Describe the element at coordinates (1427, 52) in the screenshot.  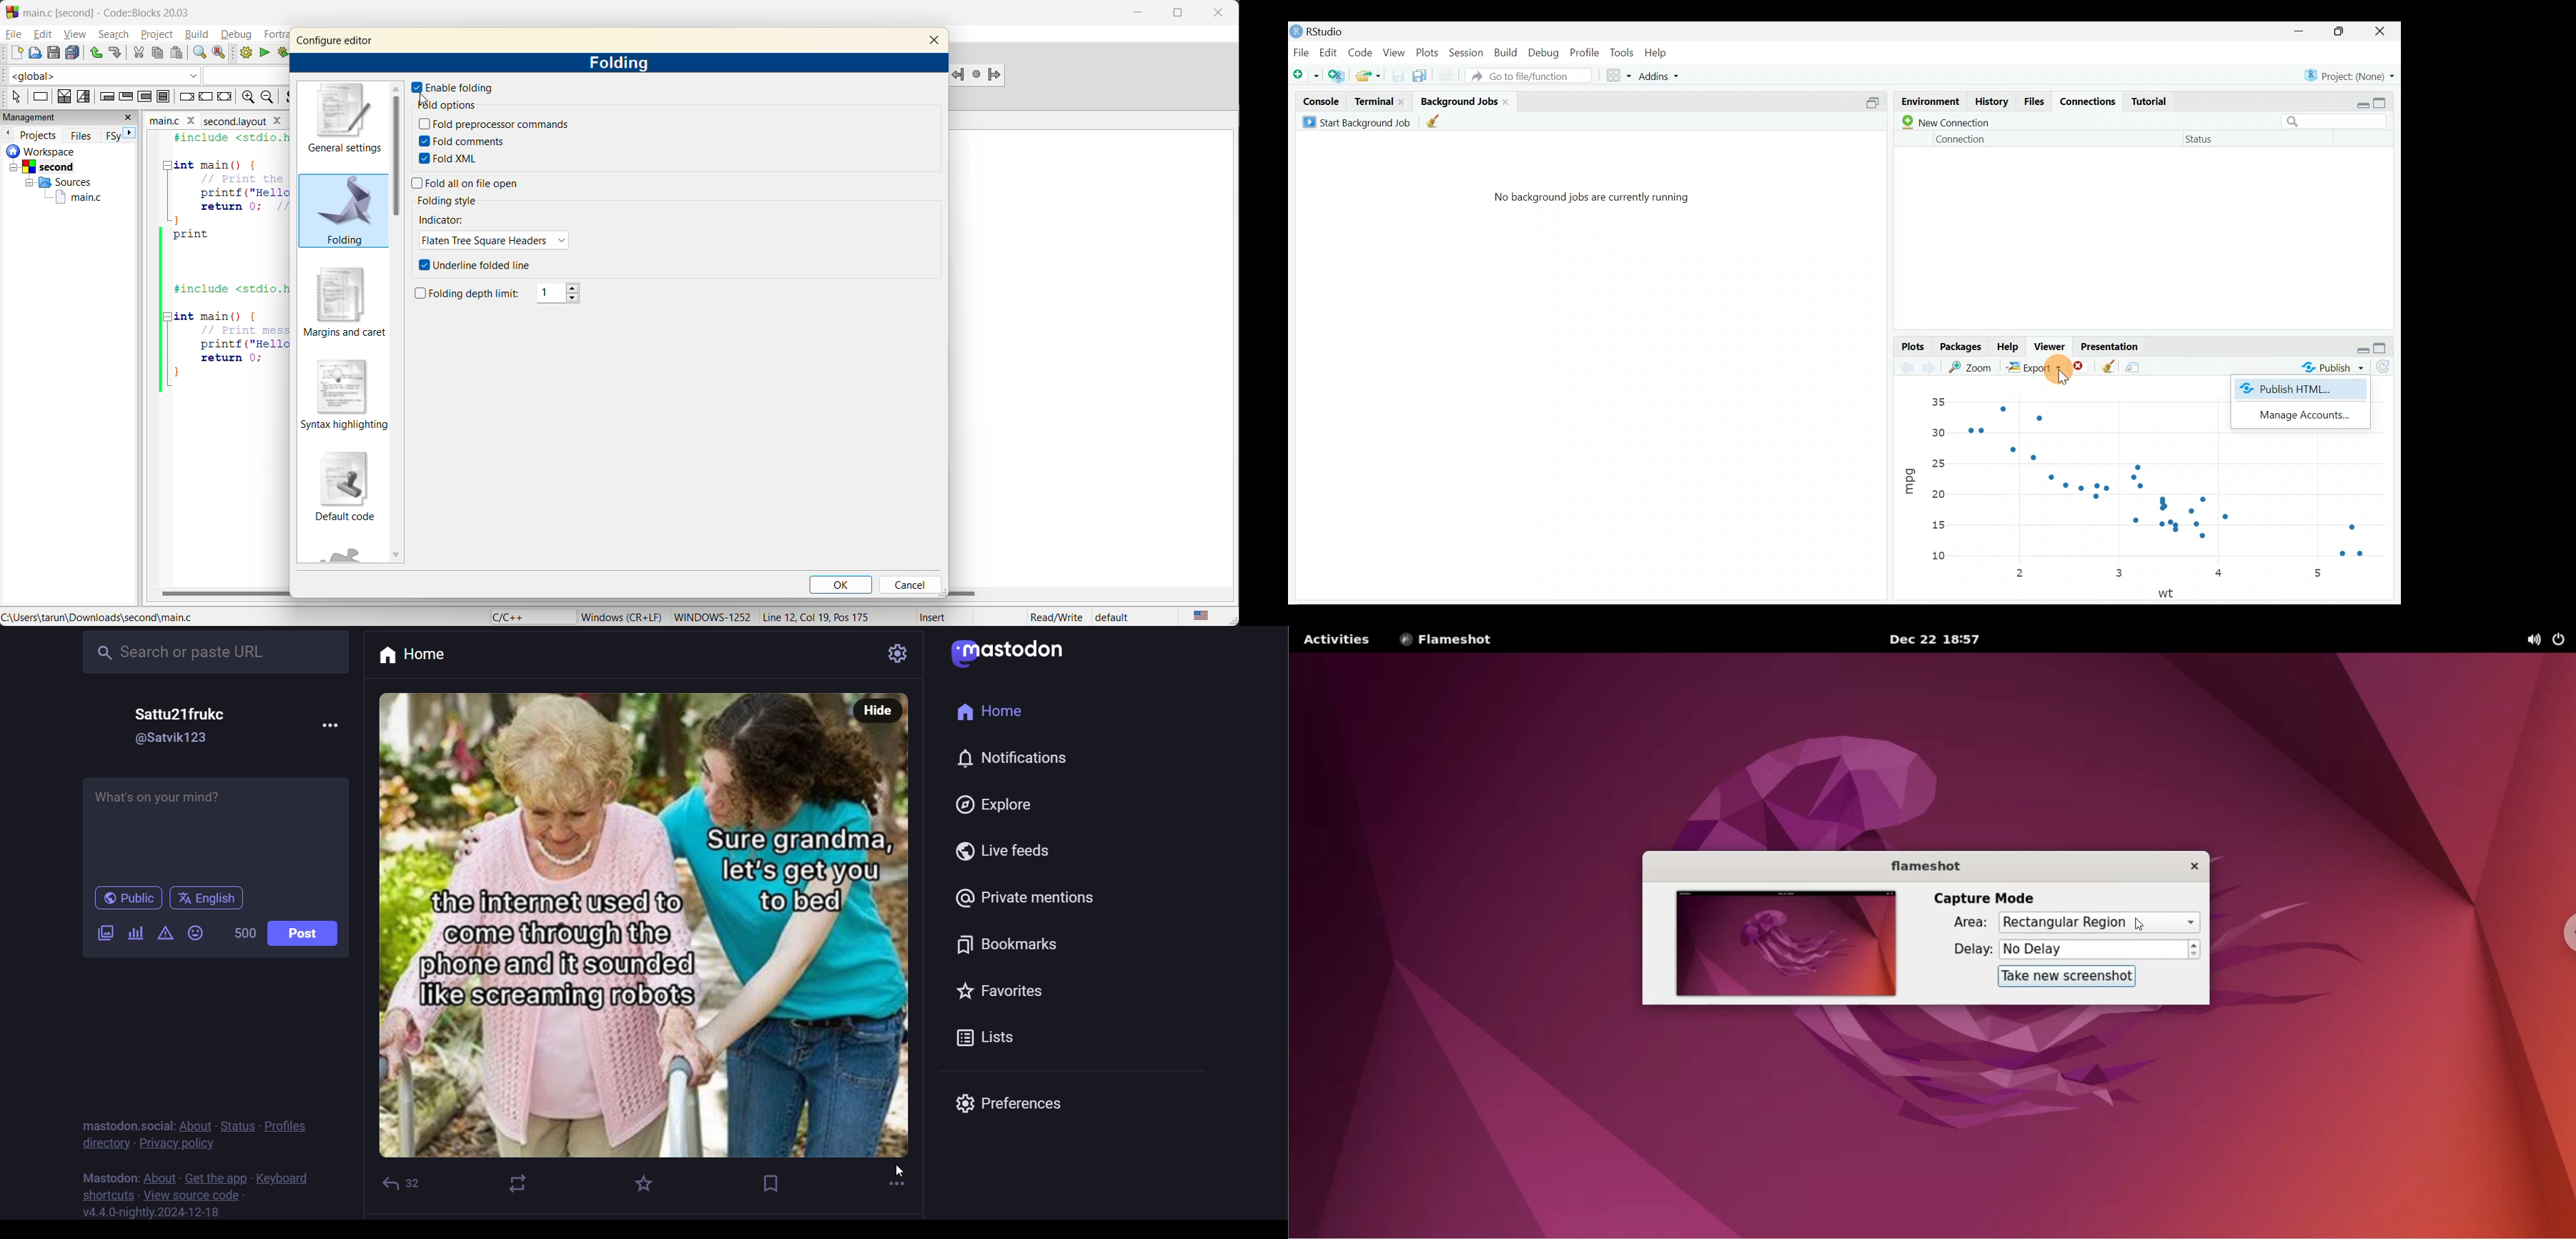
I see `Plots` at that location.